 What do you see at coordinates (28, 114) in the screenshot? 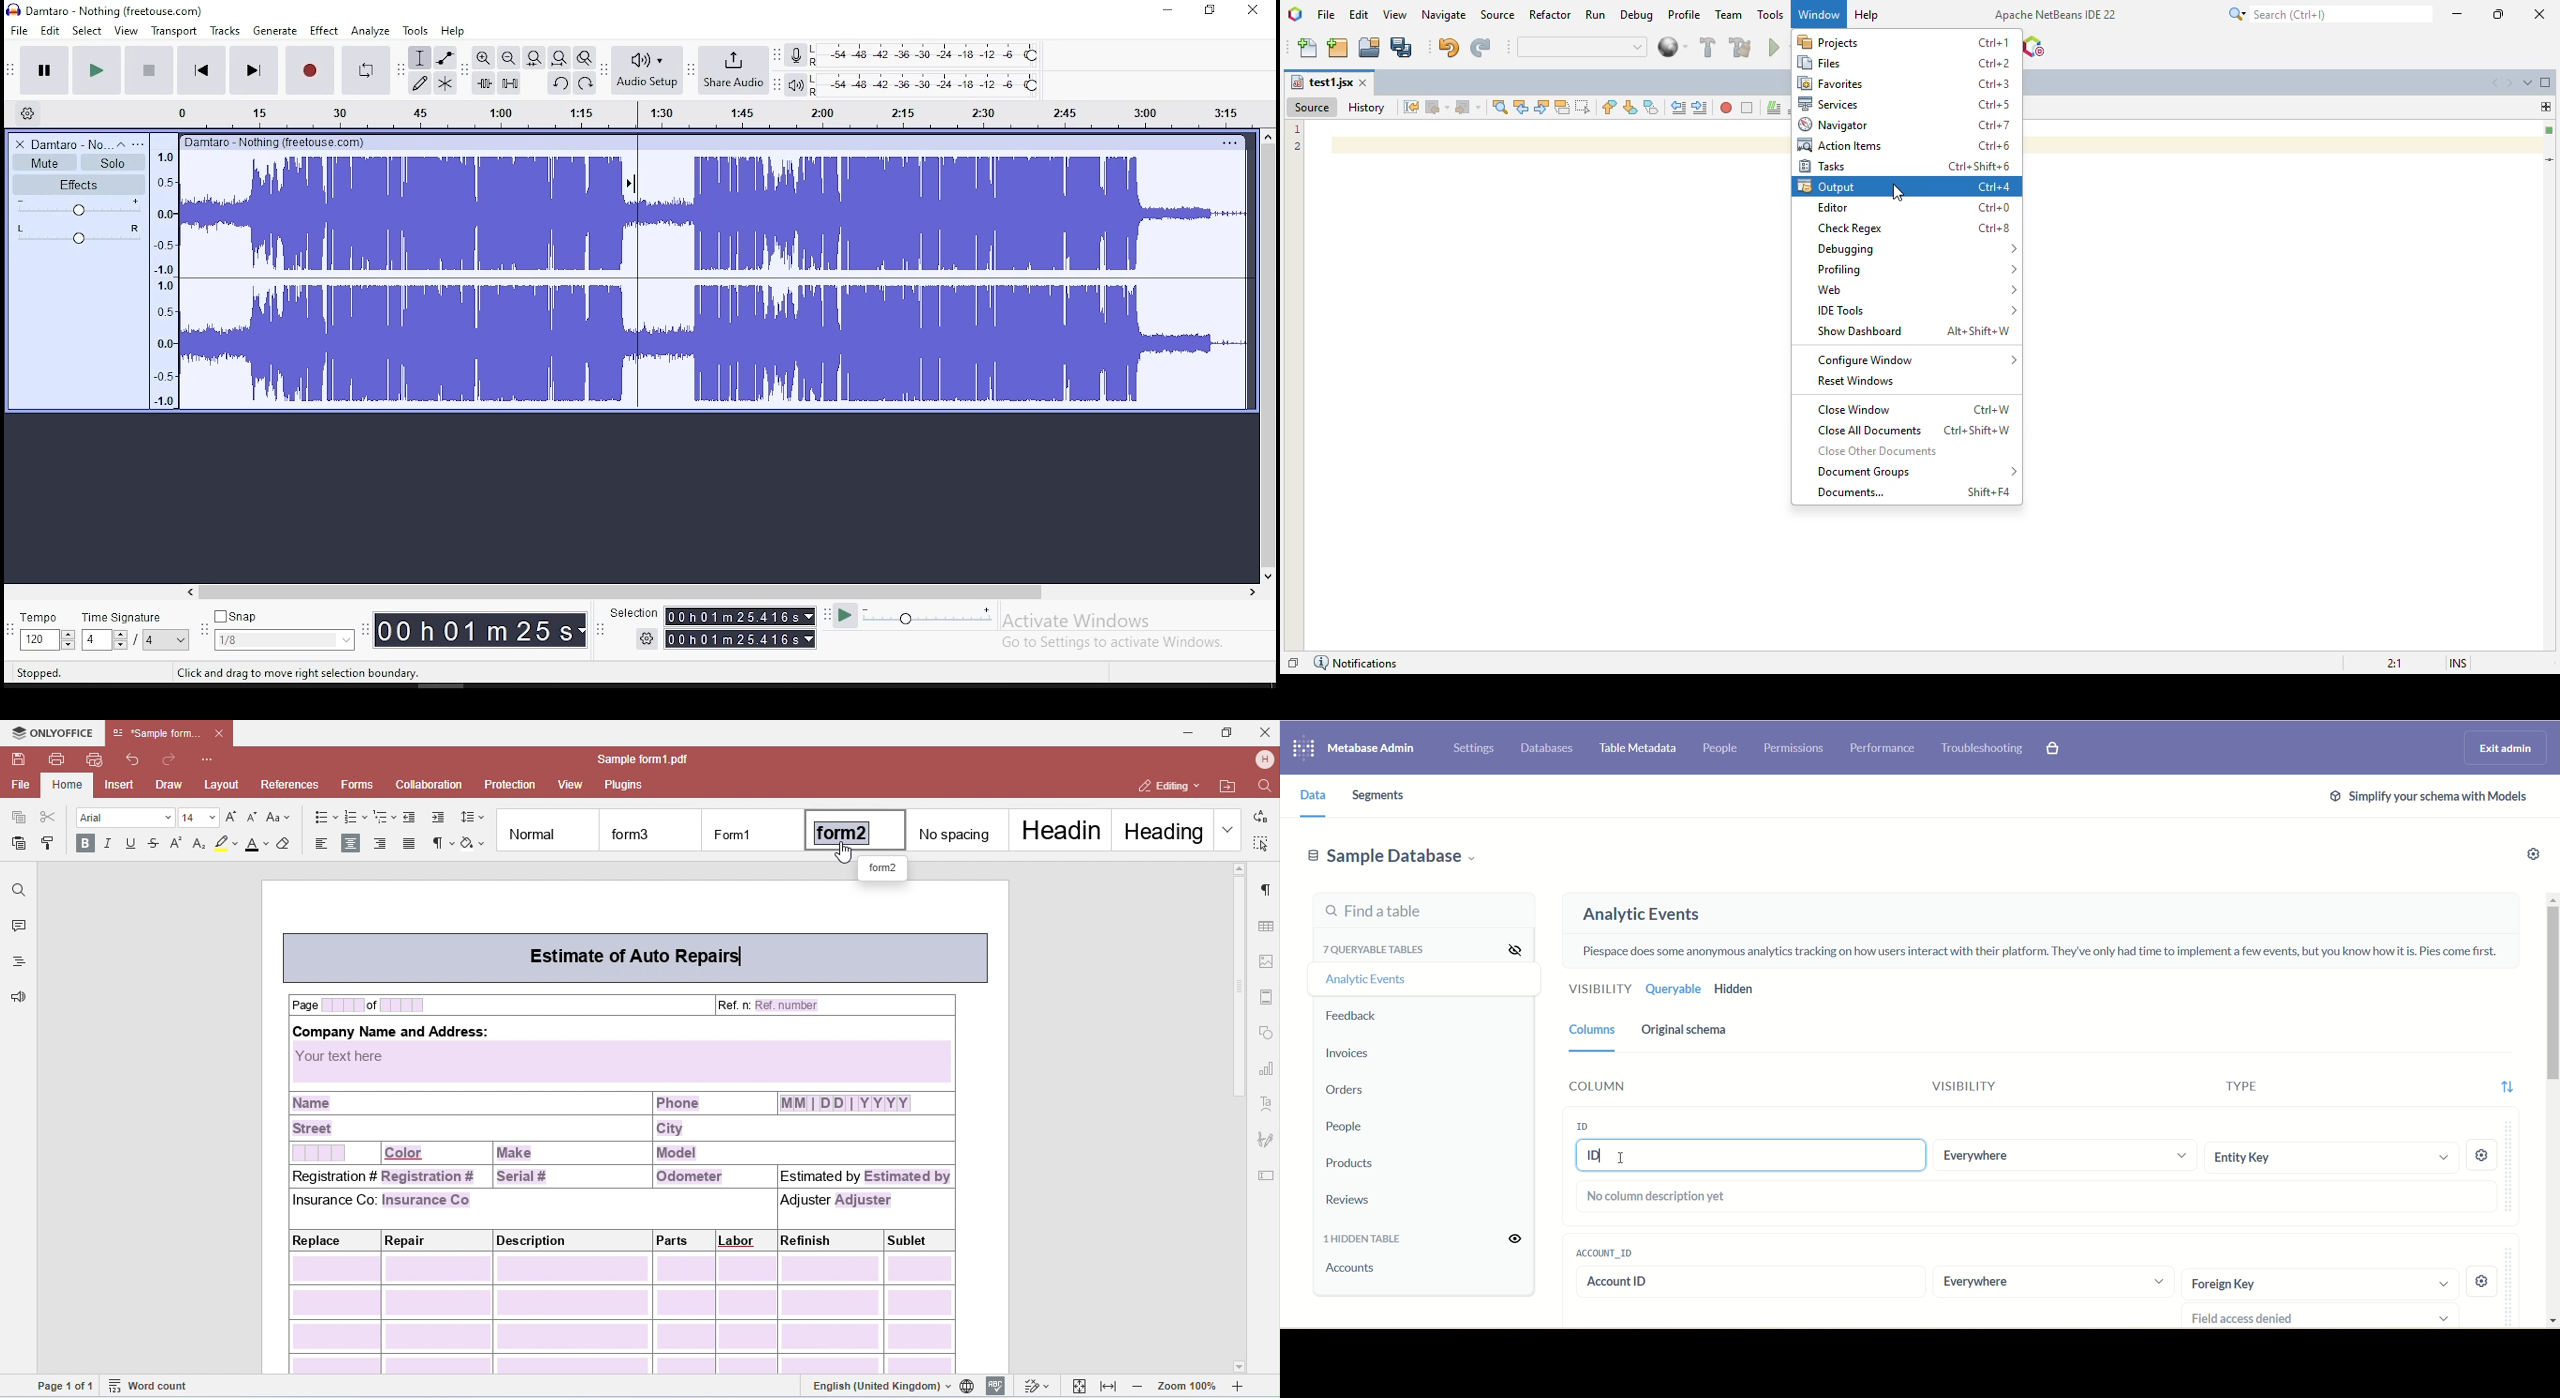
I see `timeline settings` at bounding box center [28, 114].